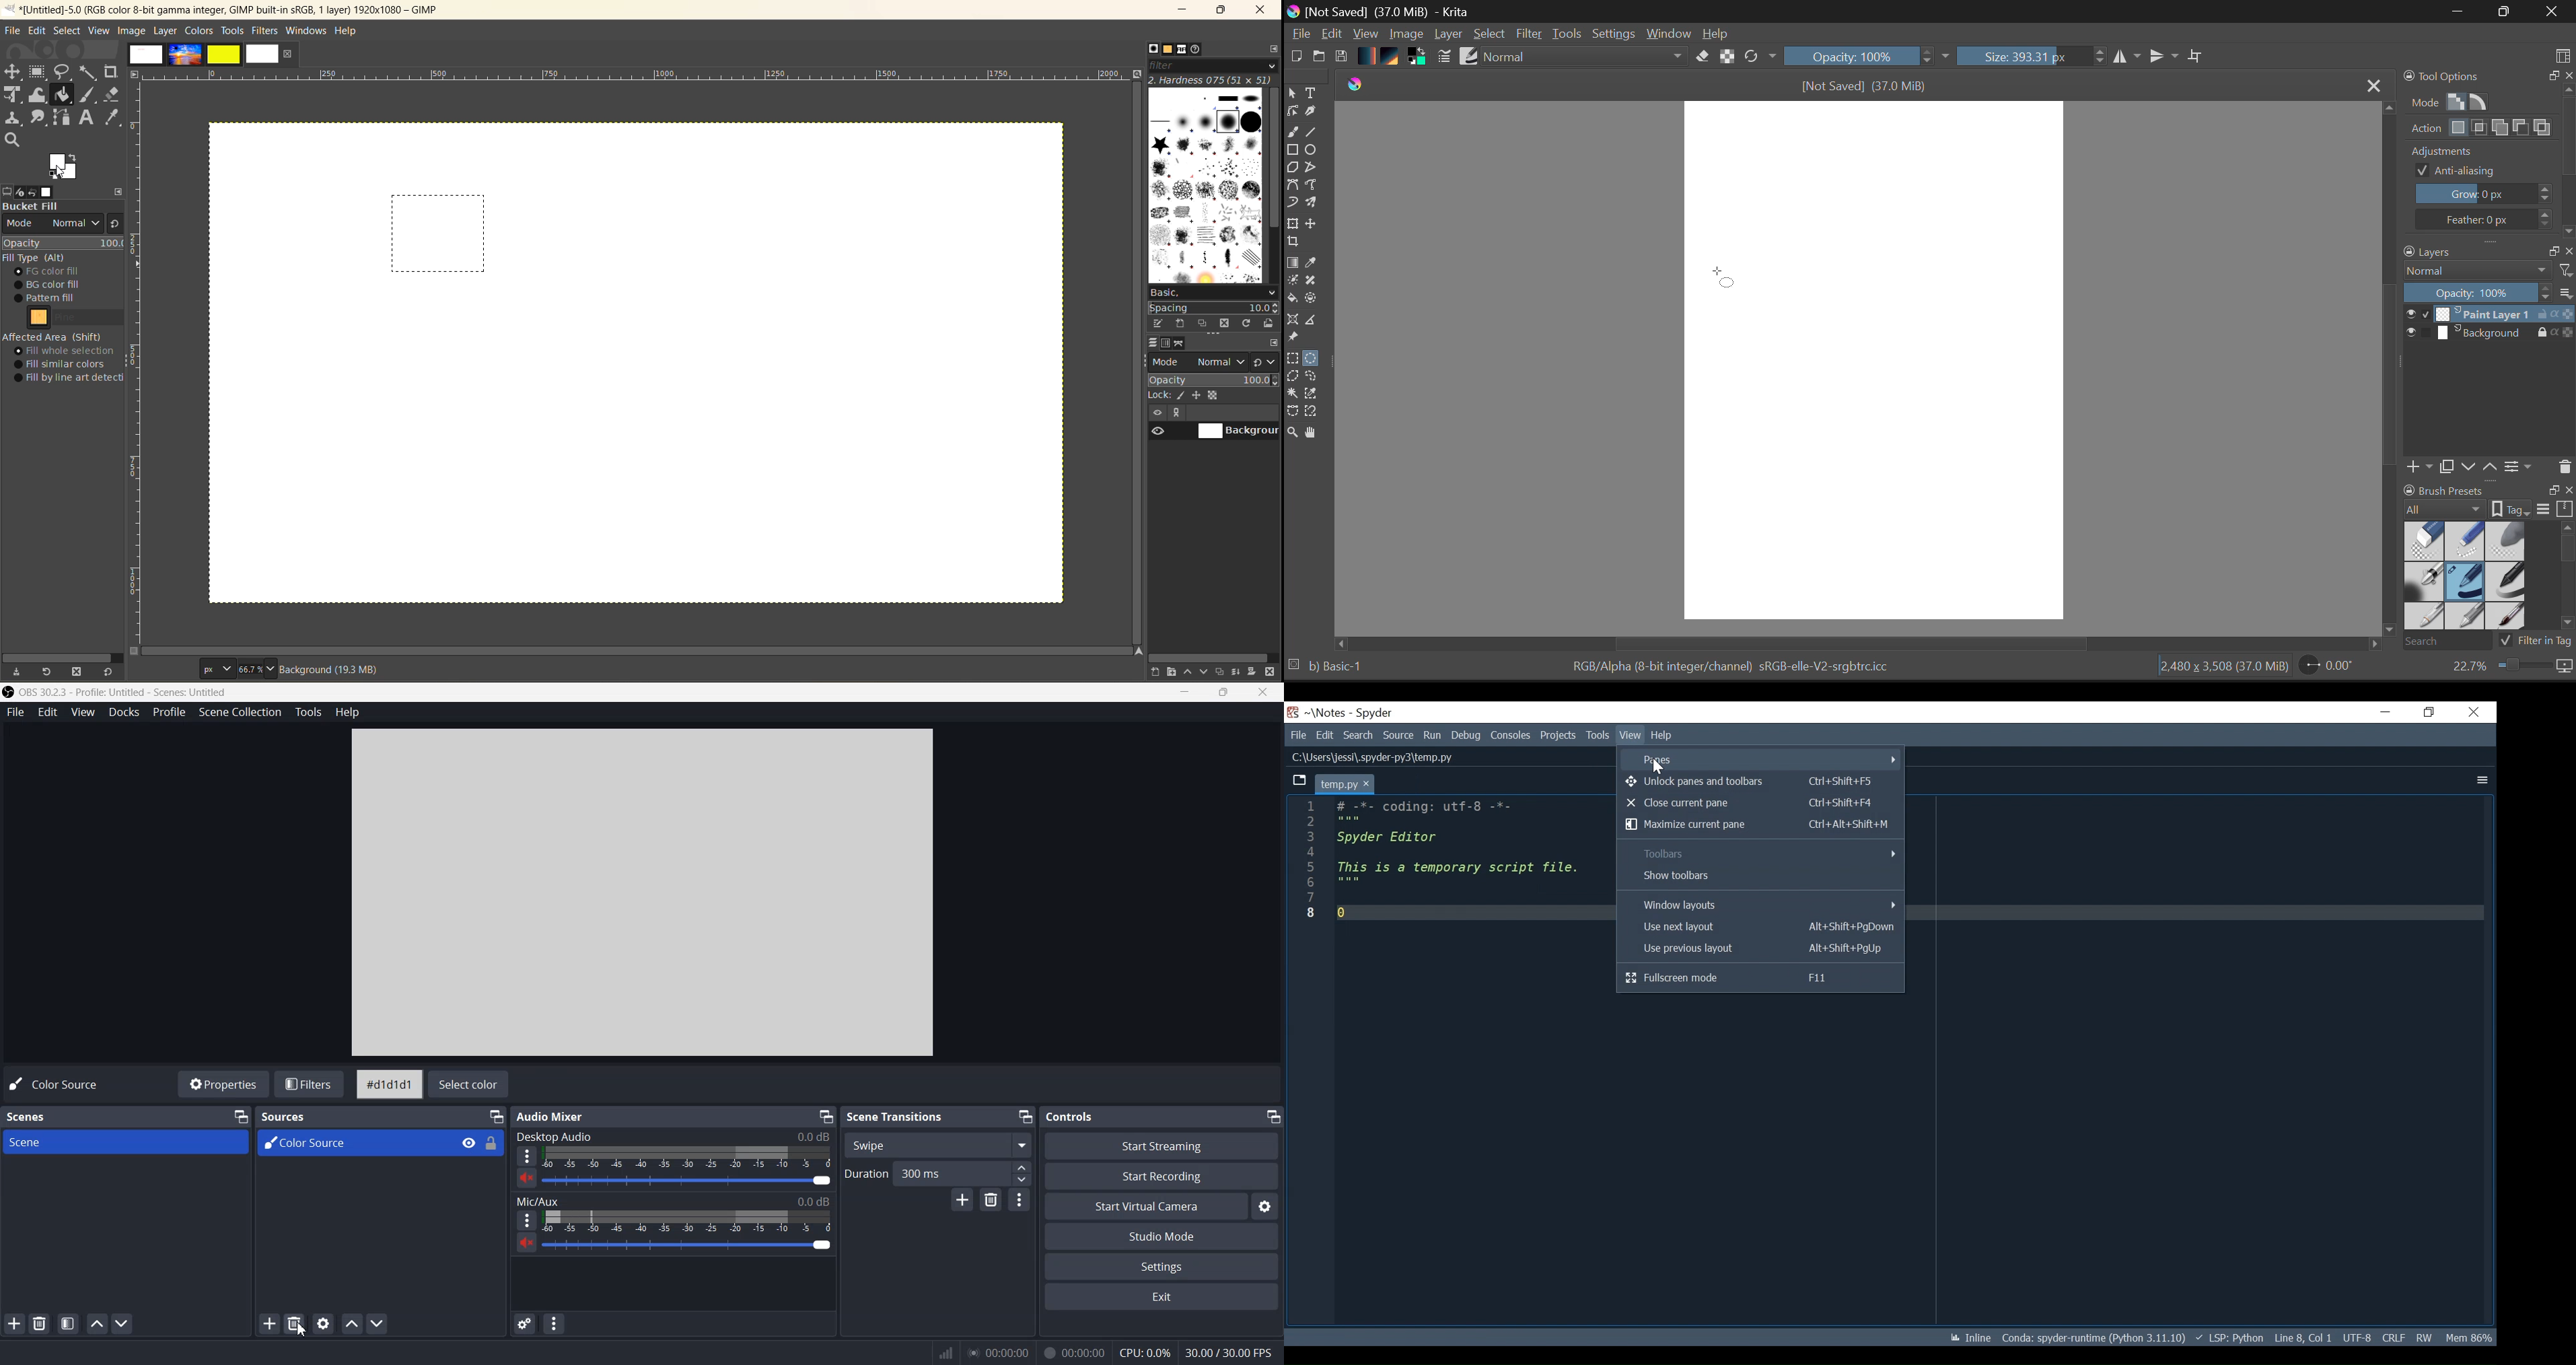 The height and width of the screenshot is (1372, 2576). Describe the element at coordinates (2456, 12) in the screenshot. I see `Restore Down` at that location.